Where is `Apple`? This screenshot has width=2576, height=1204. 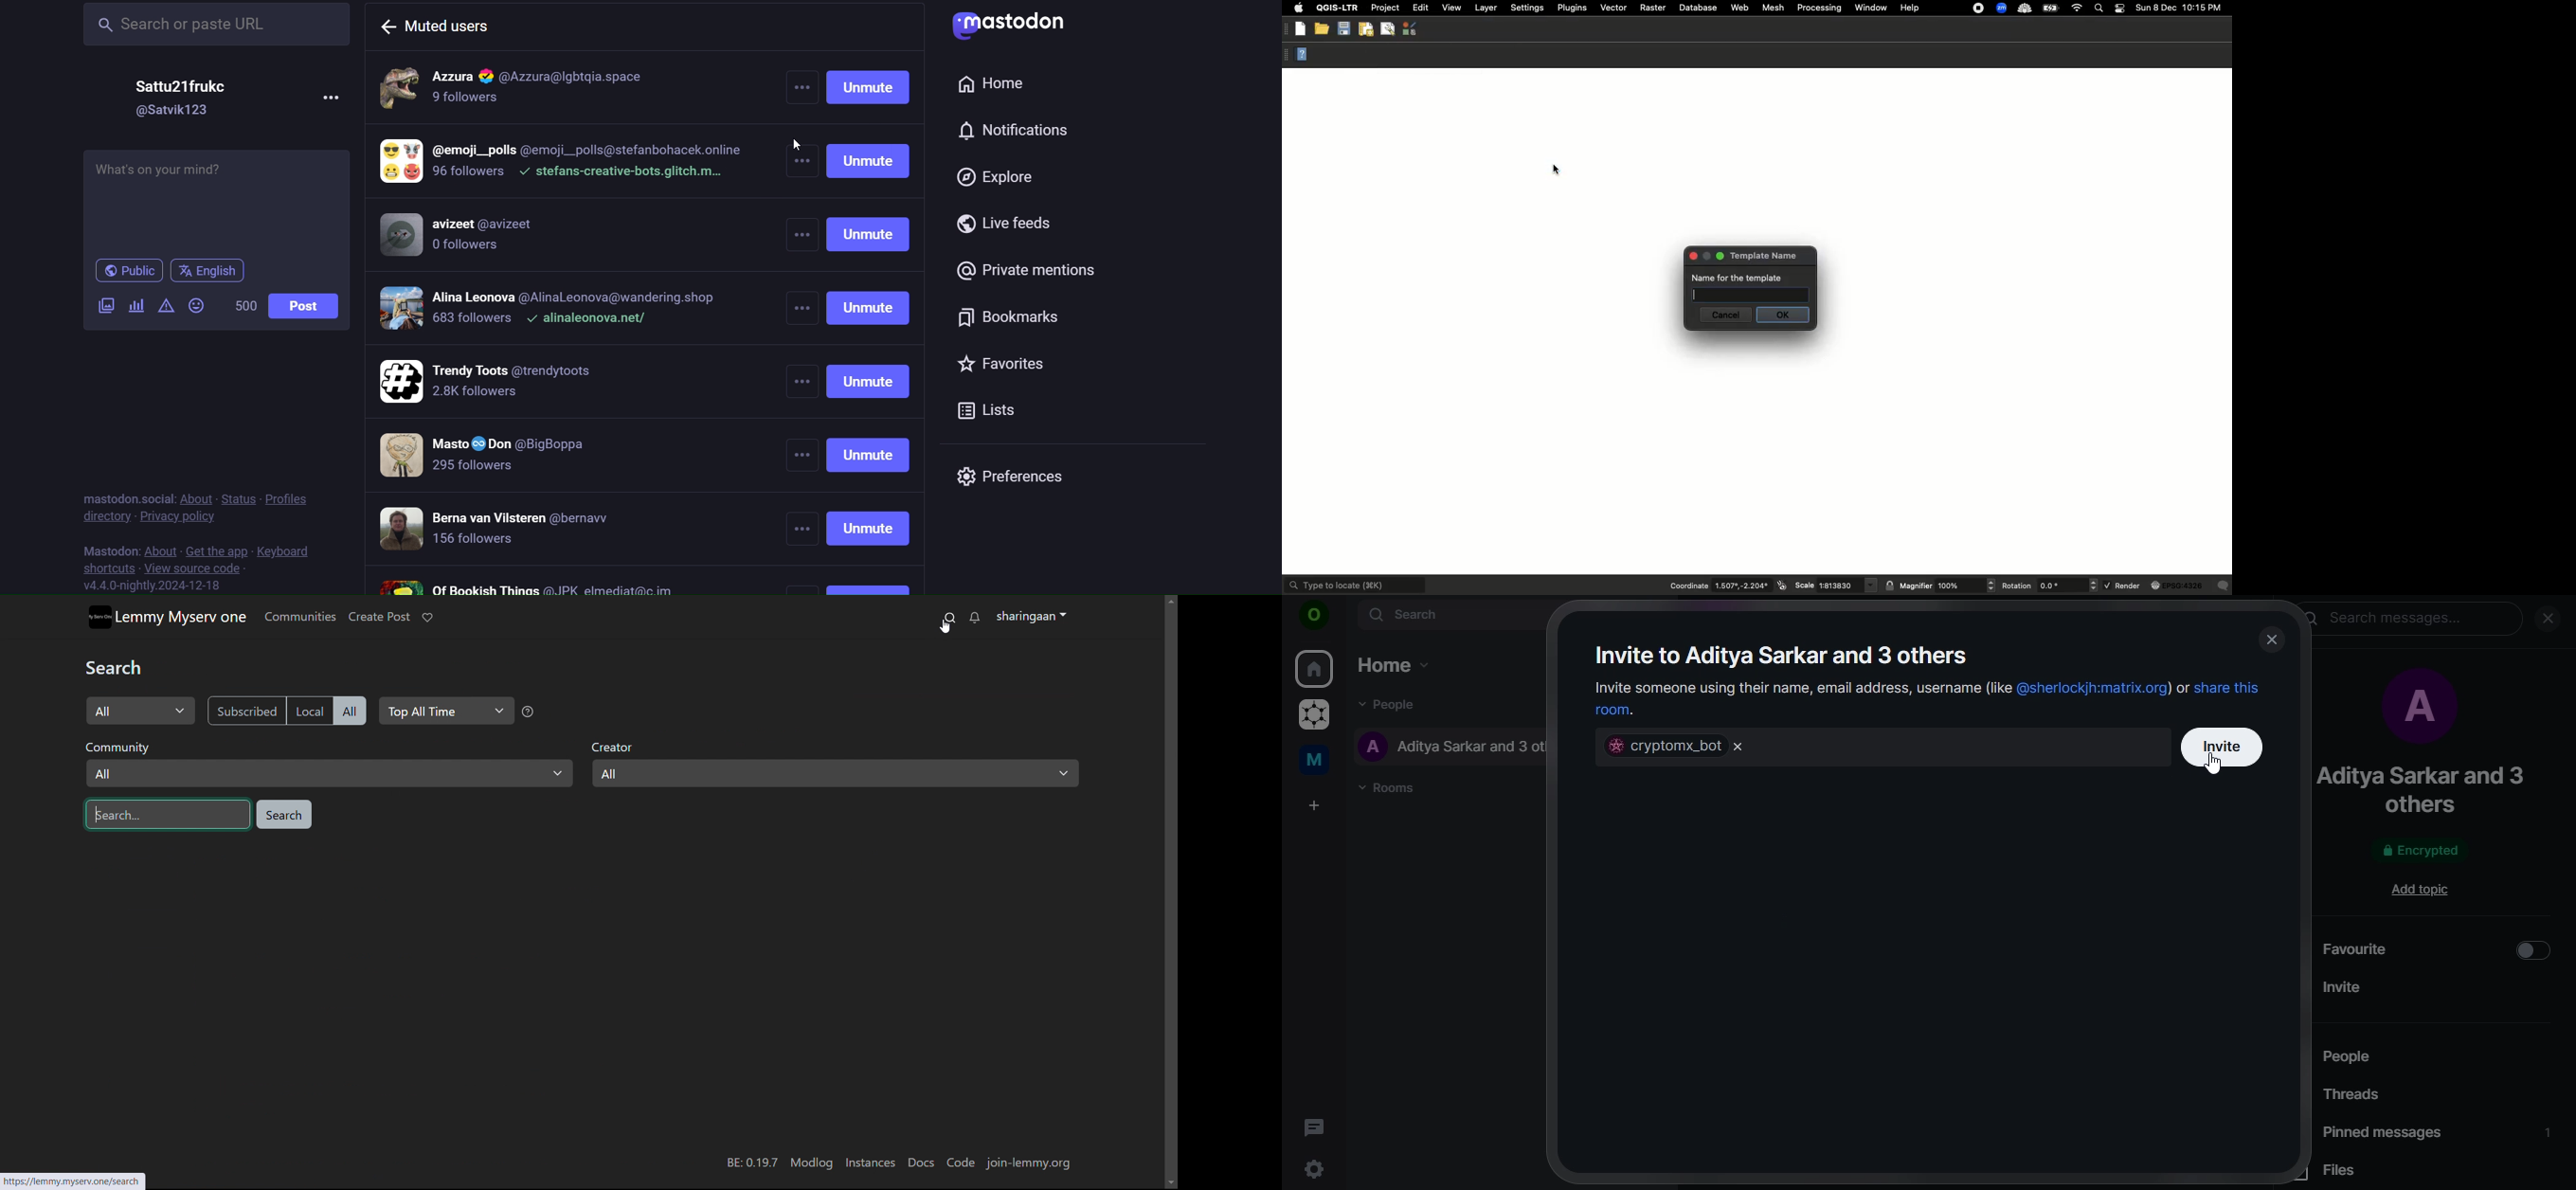
Apple is located at coordinates (1298, 8).